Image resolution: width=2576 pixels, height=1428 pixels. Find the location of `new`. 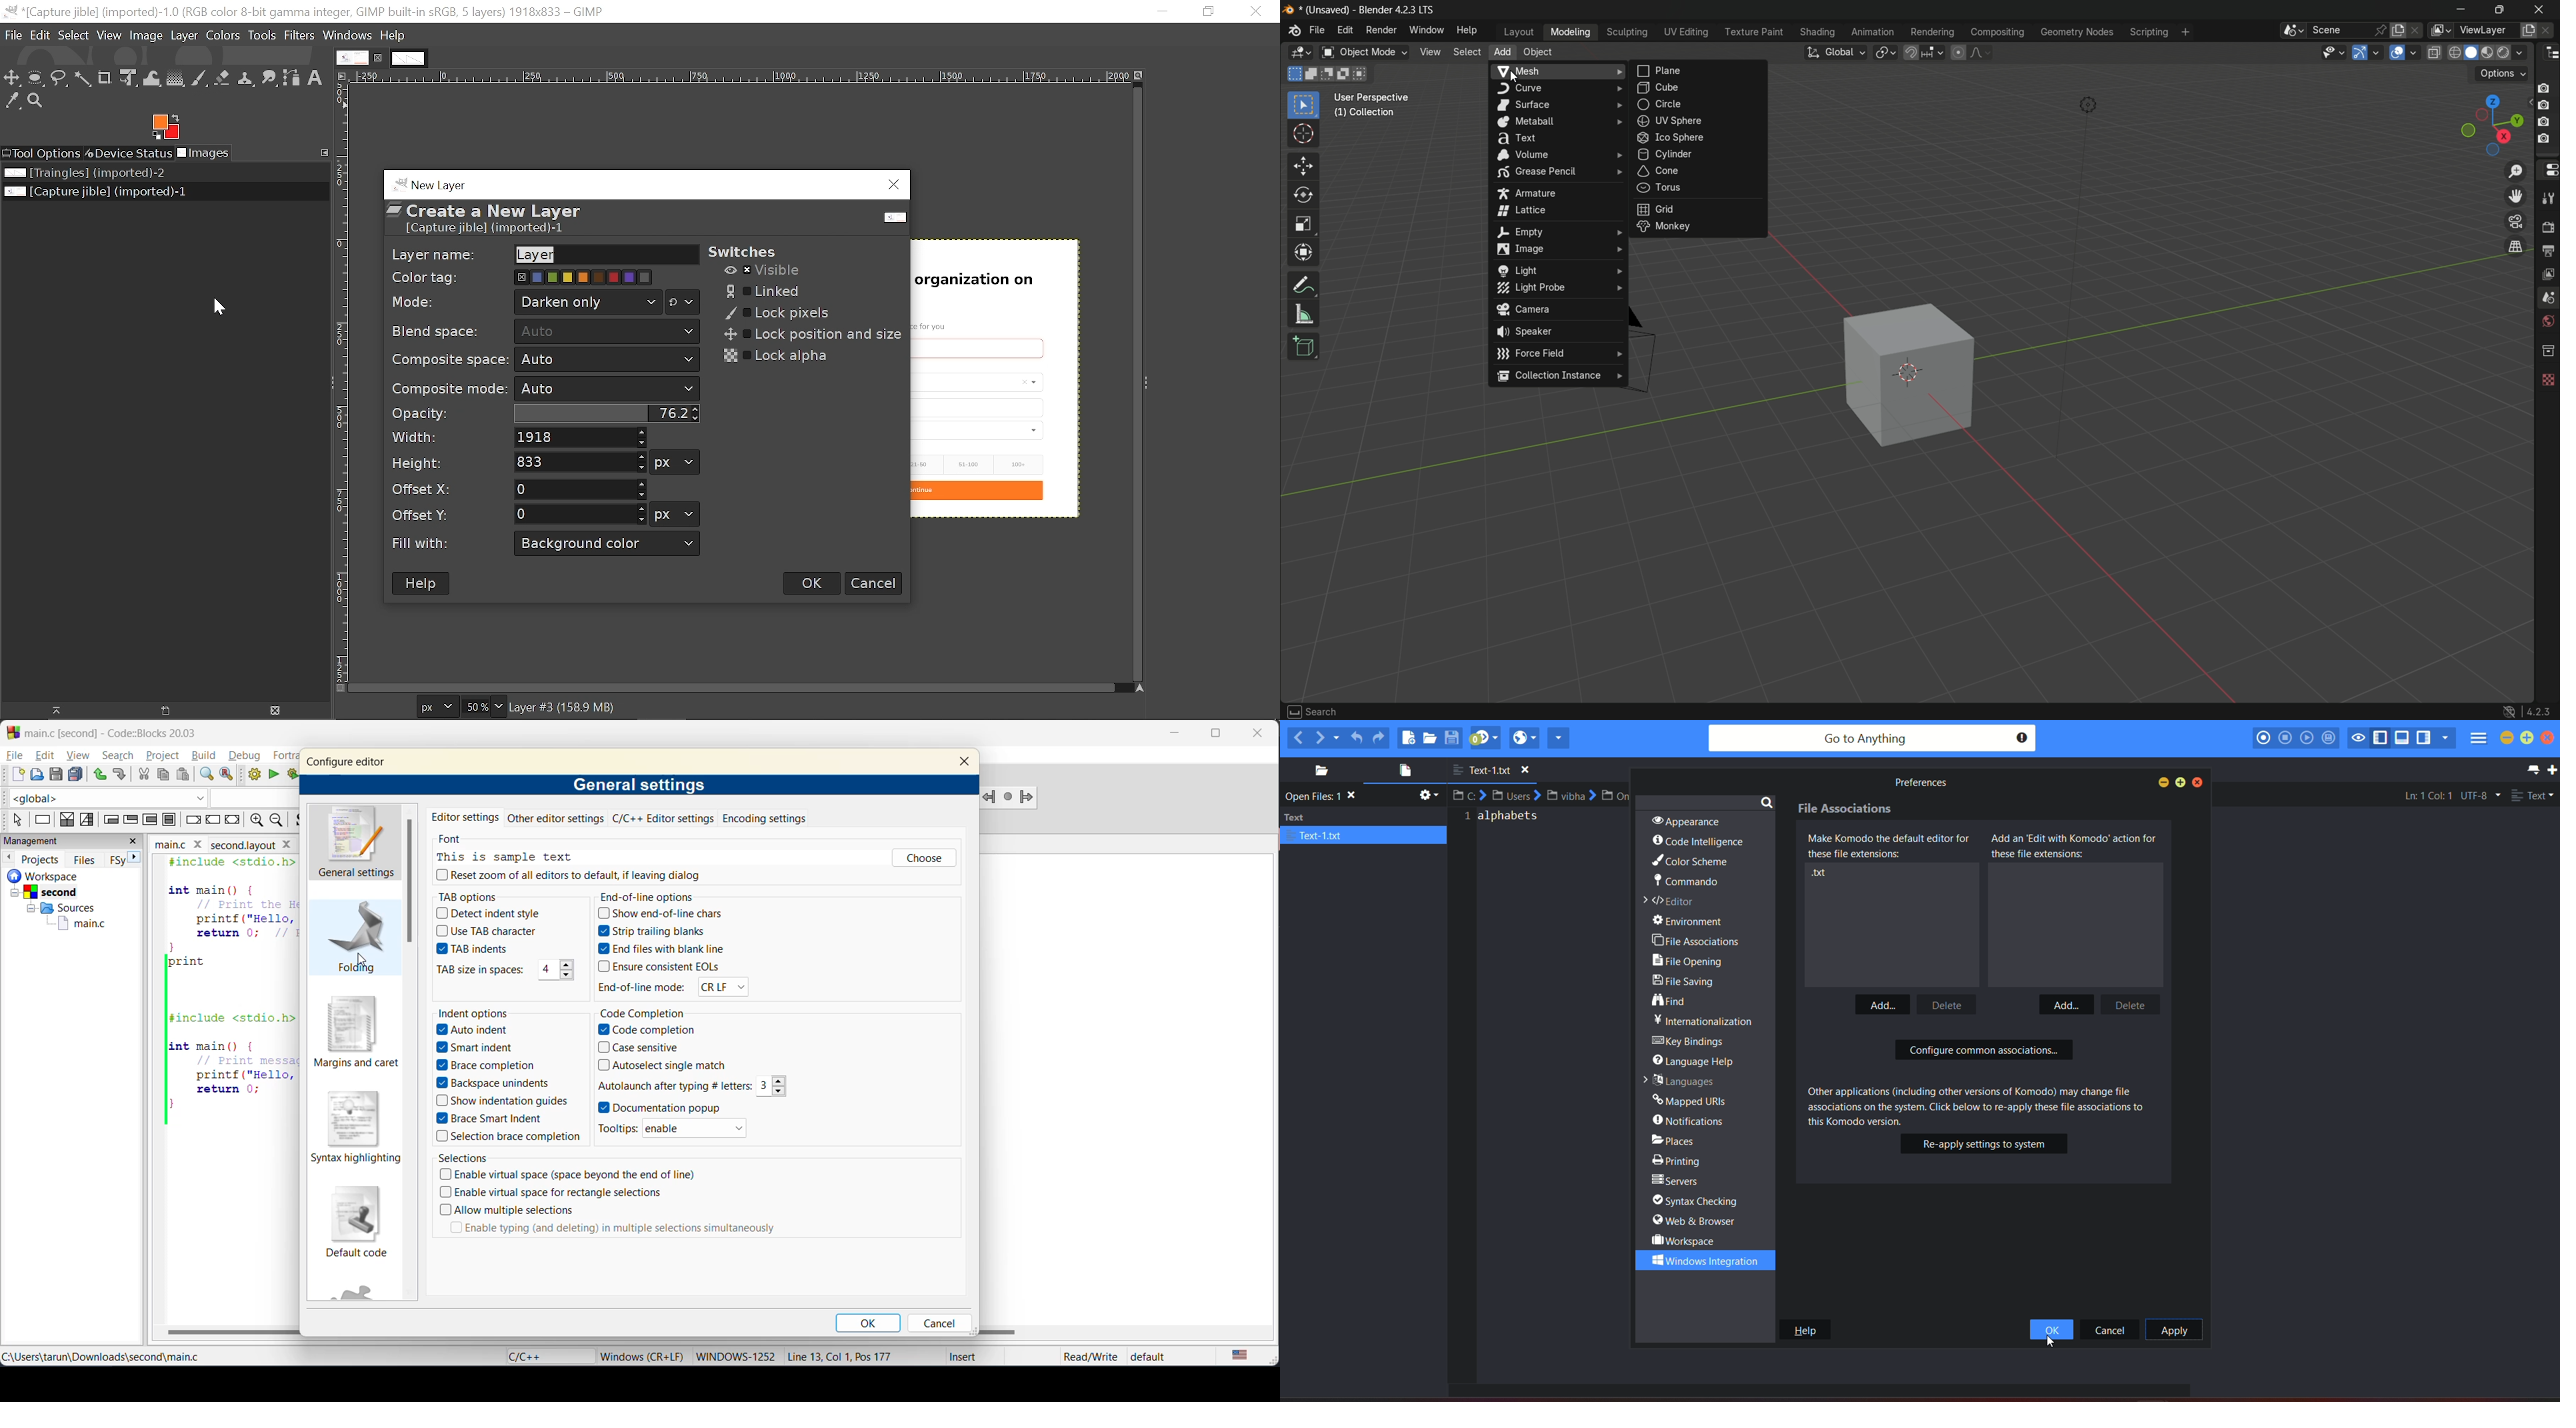

new is located at coordinates (18, 775).